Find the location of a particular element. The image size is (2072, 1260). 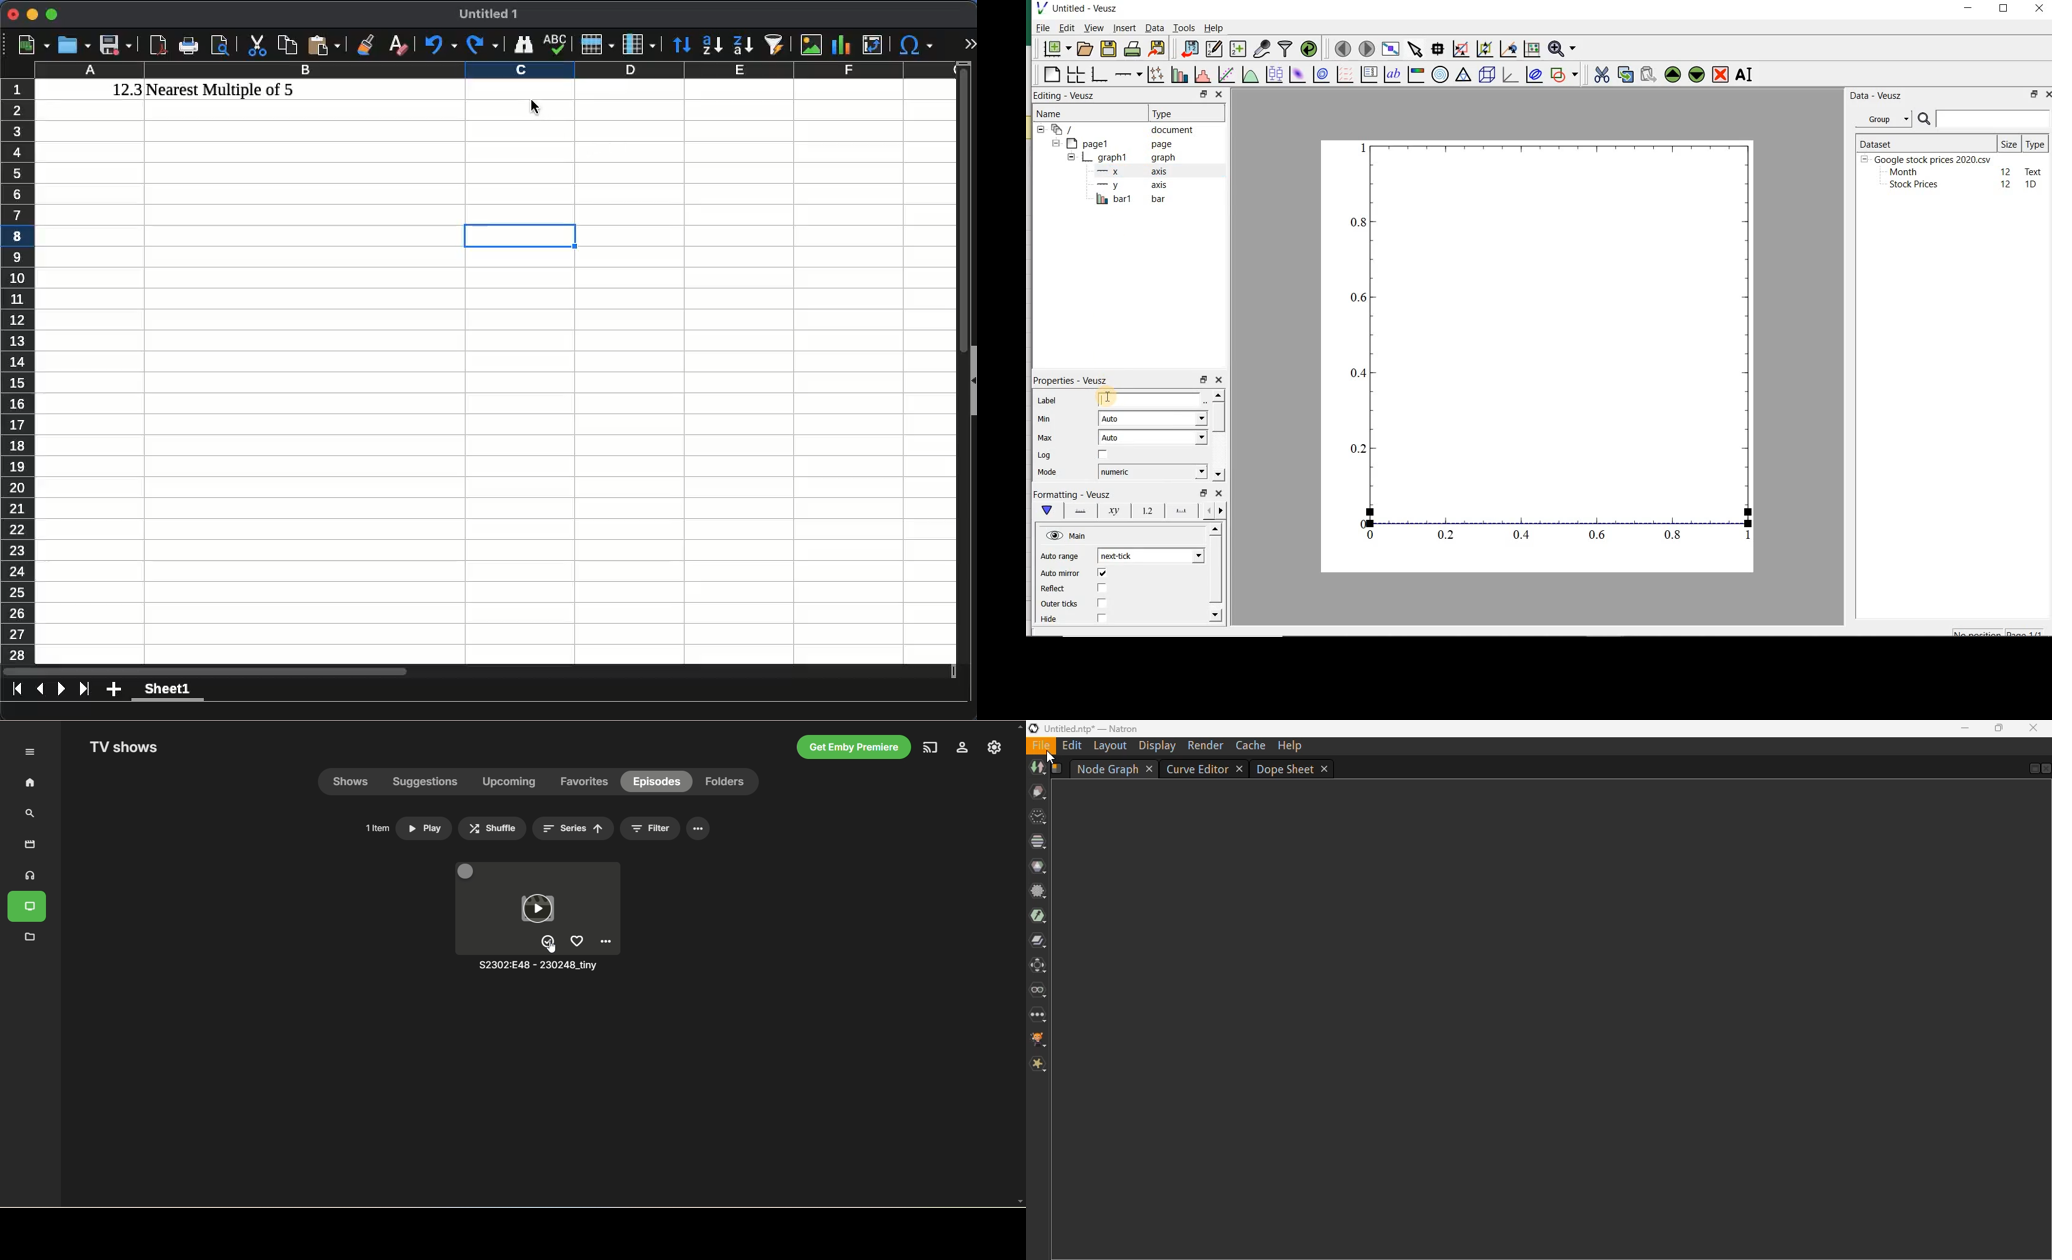

merge is located at coordinates (1039, 942).